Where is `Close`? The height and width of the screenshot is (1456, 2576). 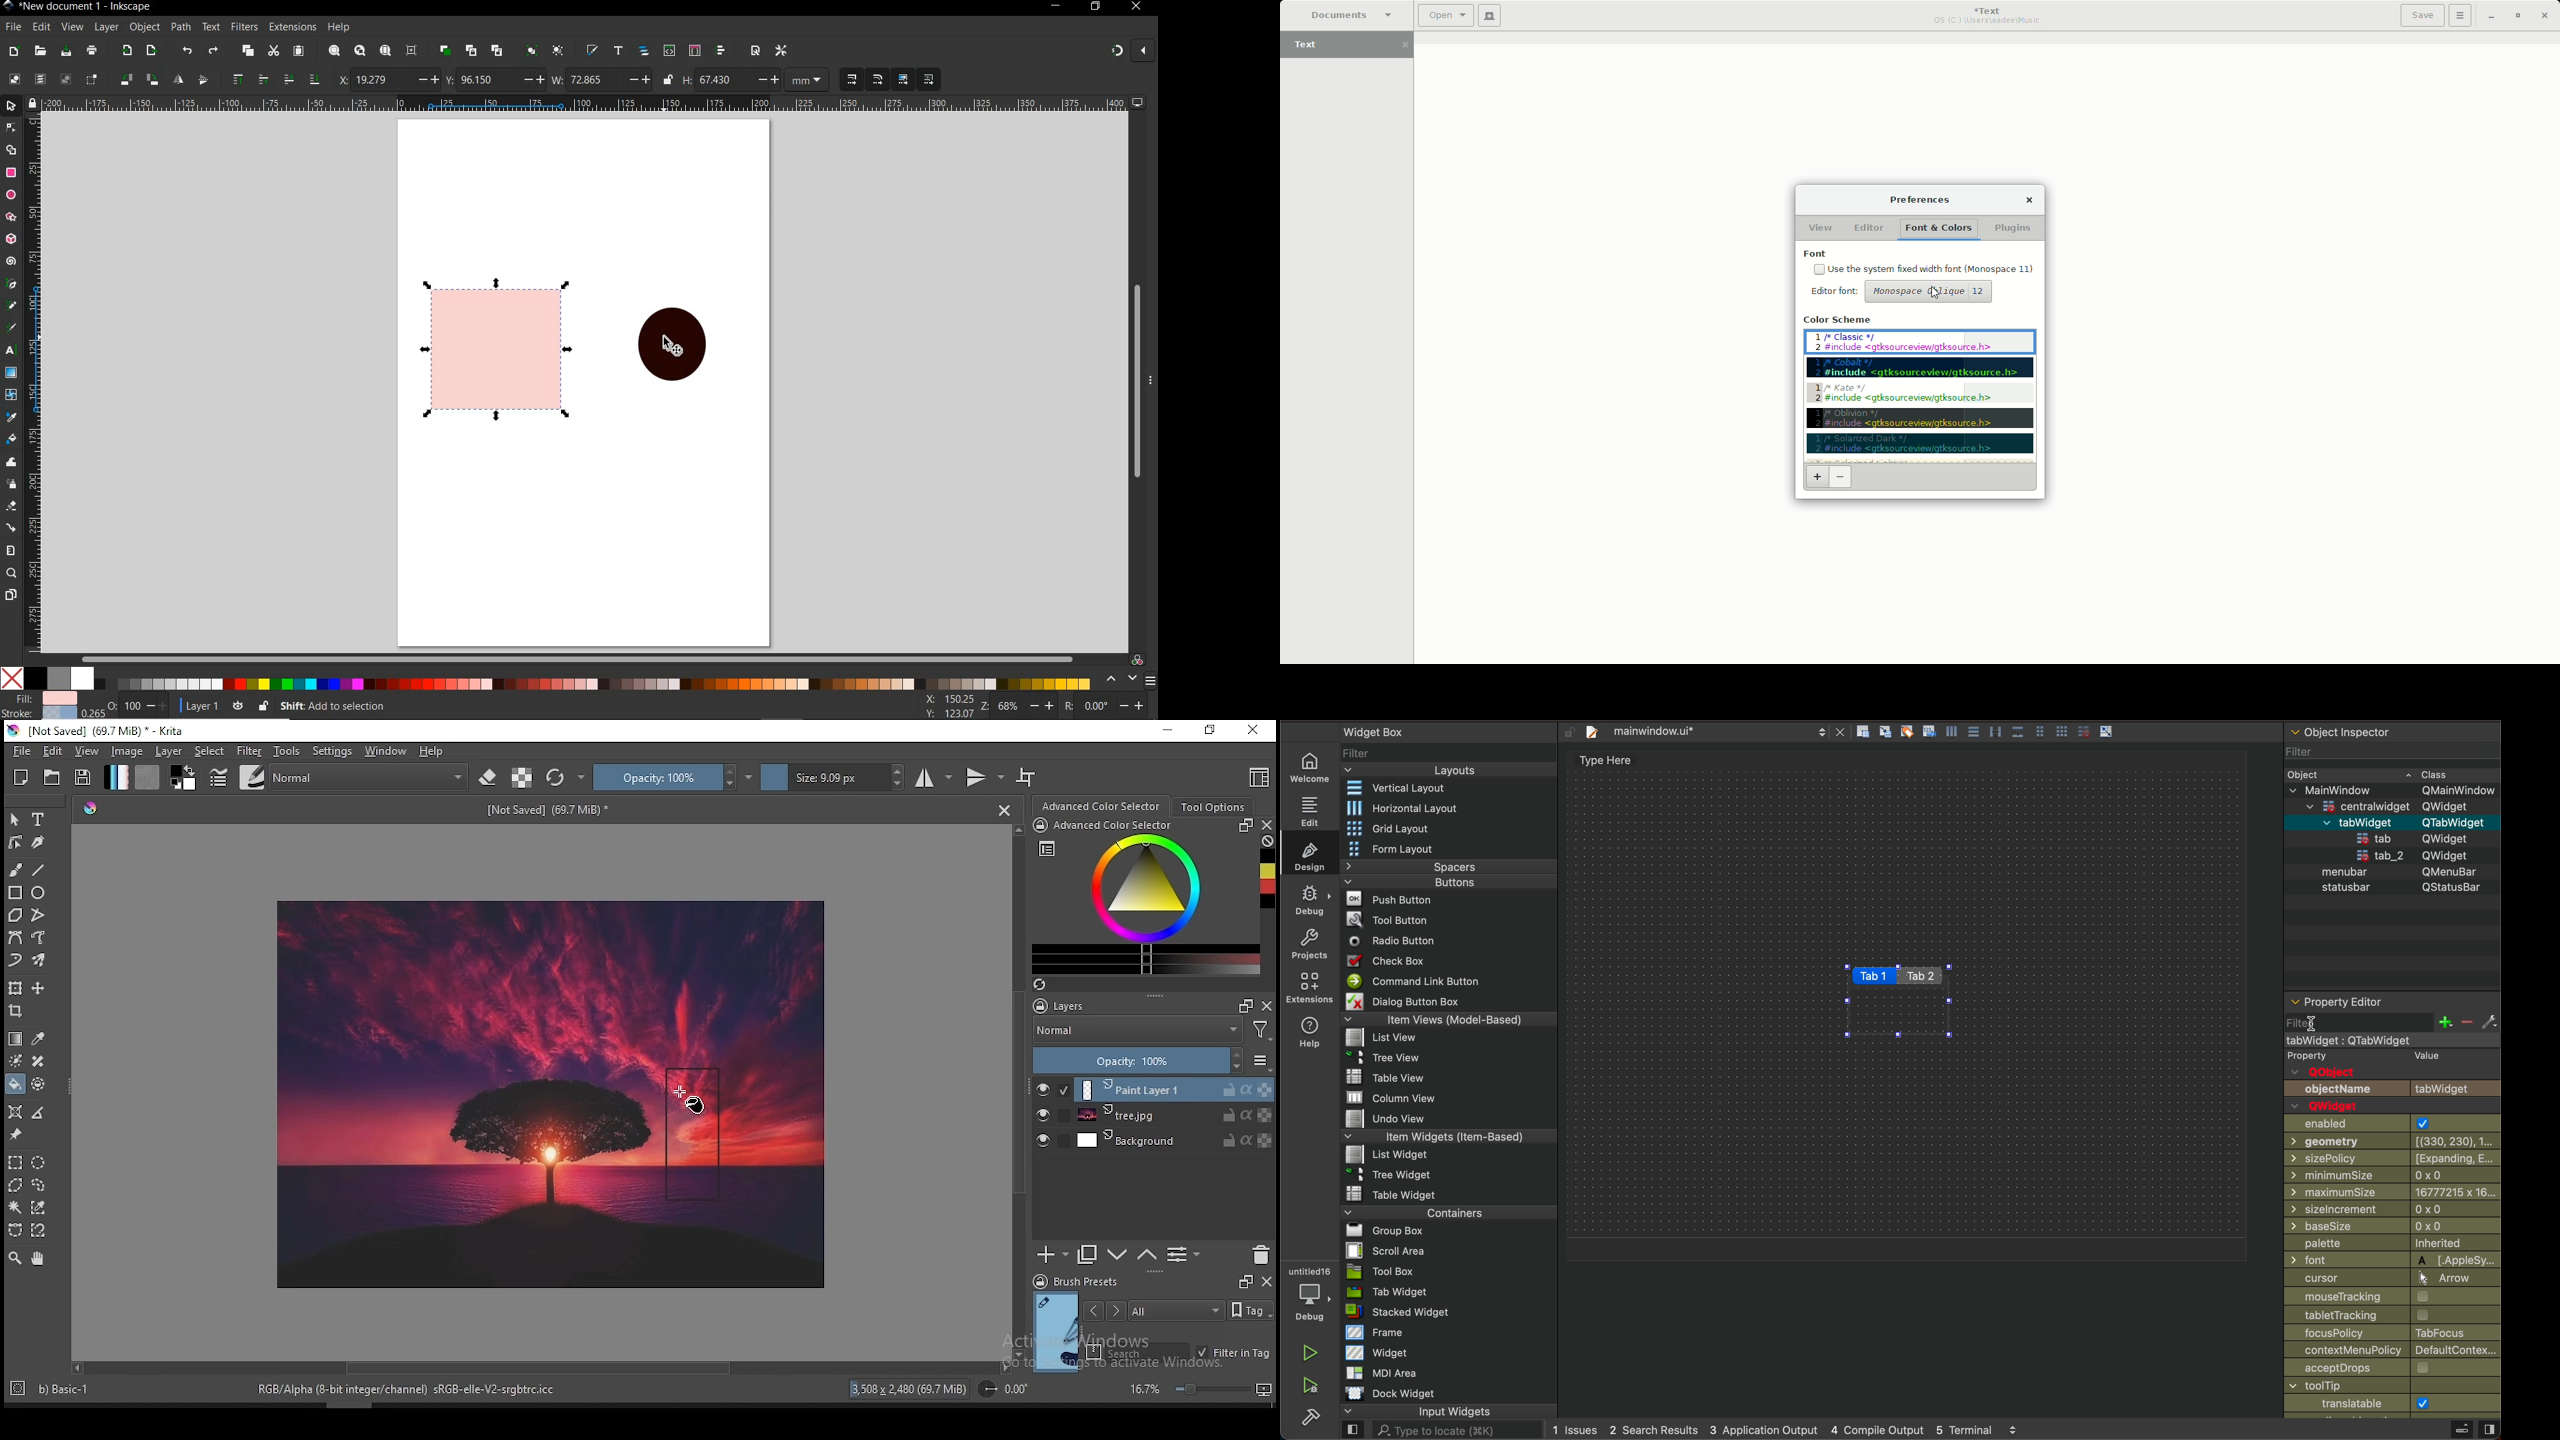
Close is located at coordinates (2545, 16).